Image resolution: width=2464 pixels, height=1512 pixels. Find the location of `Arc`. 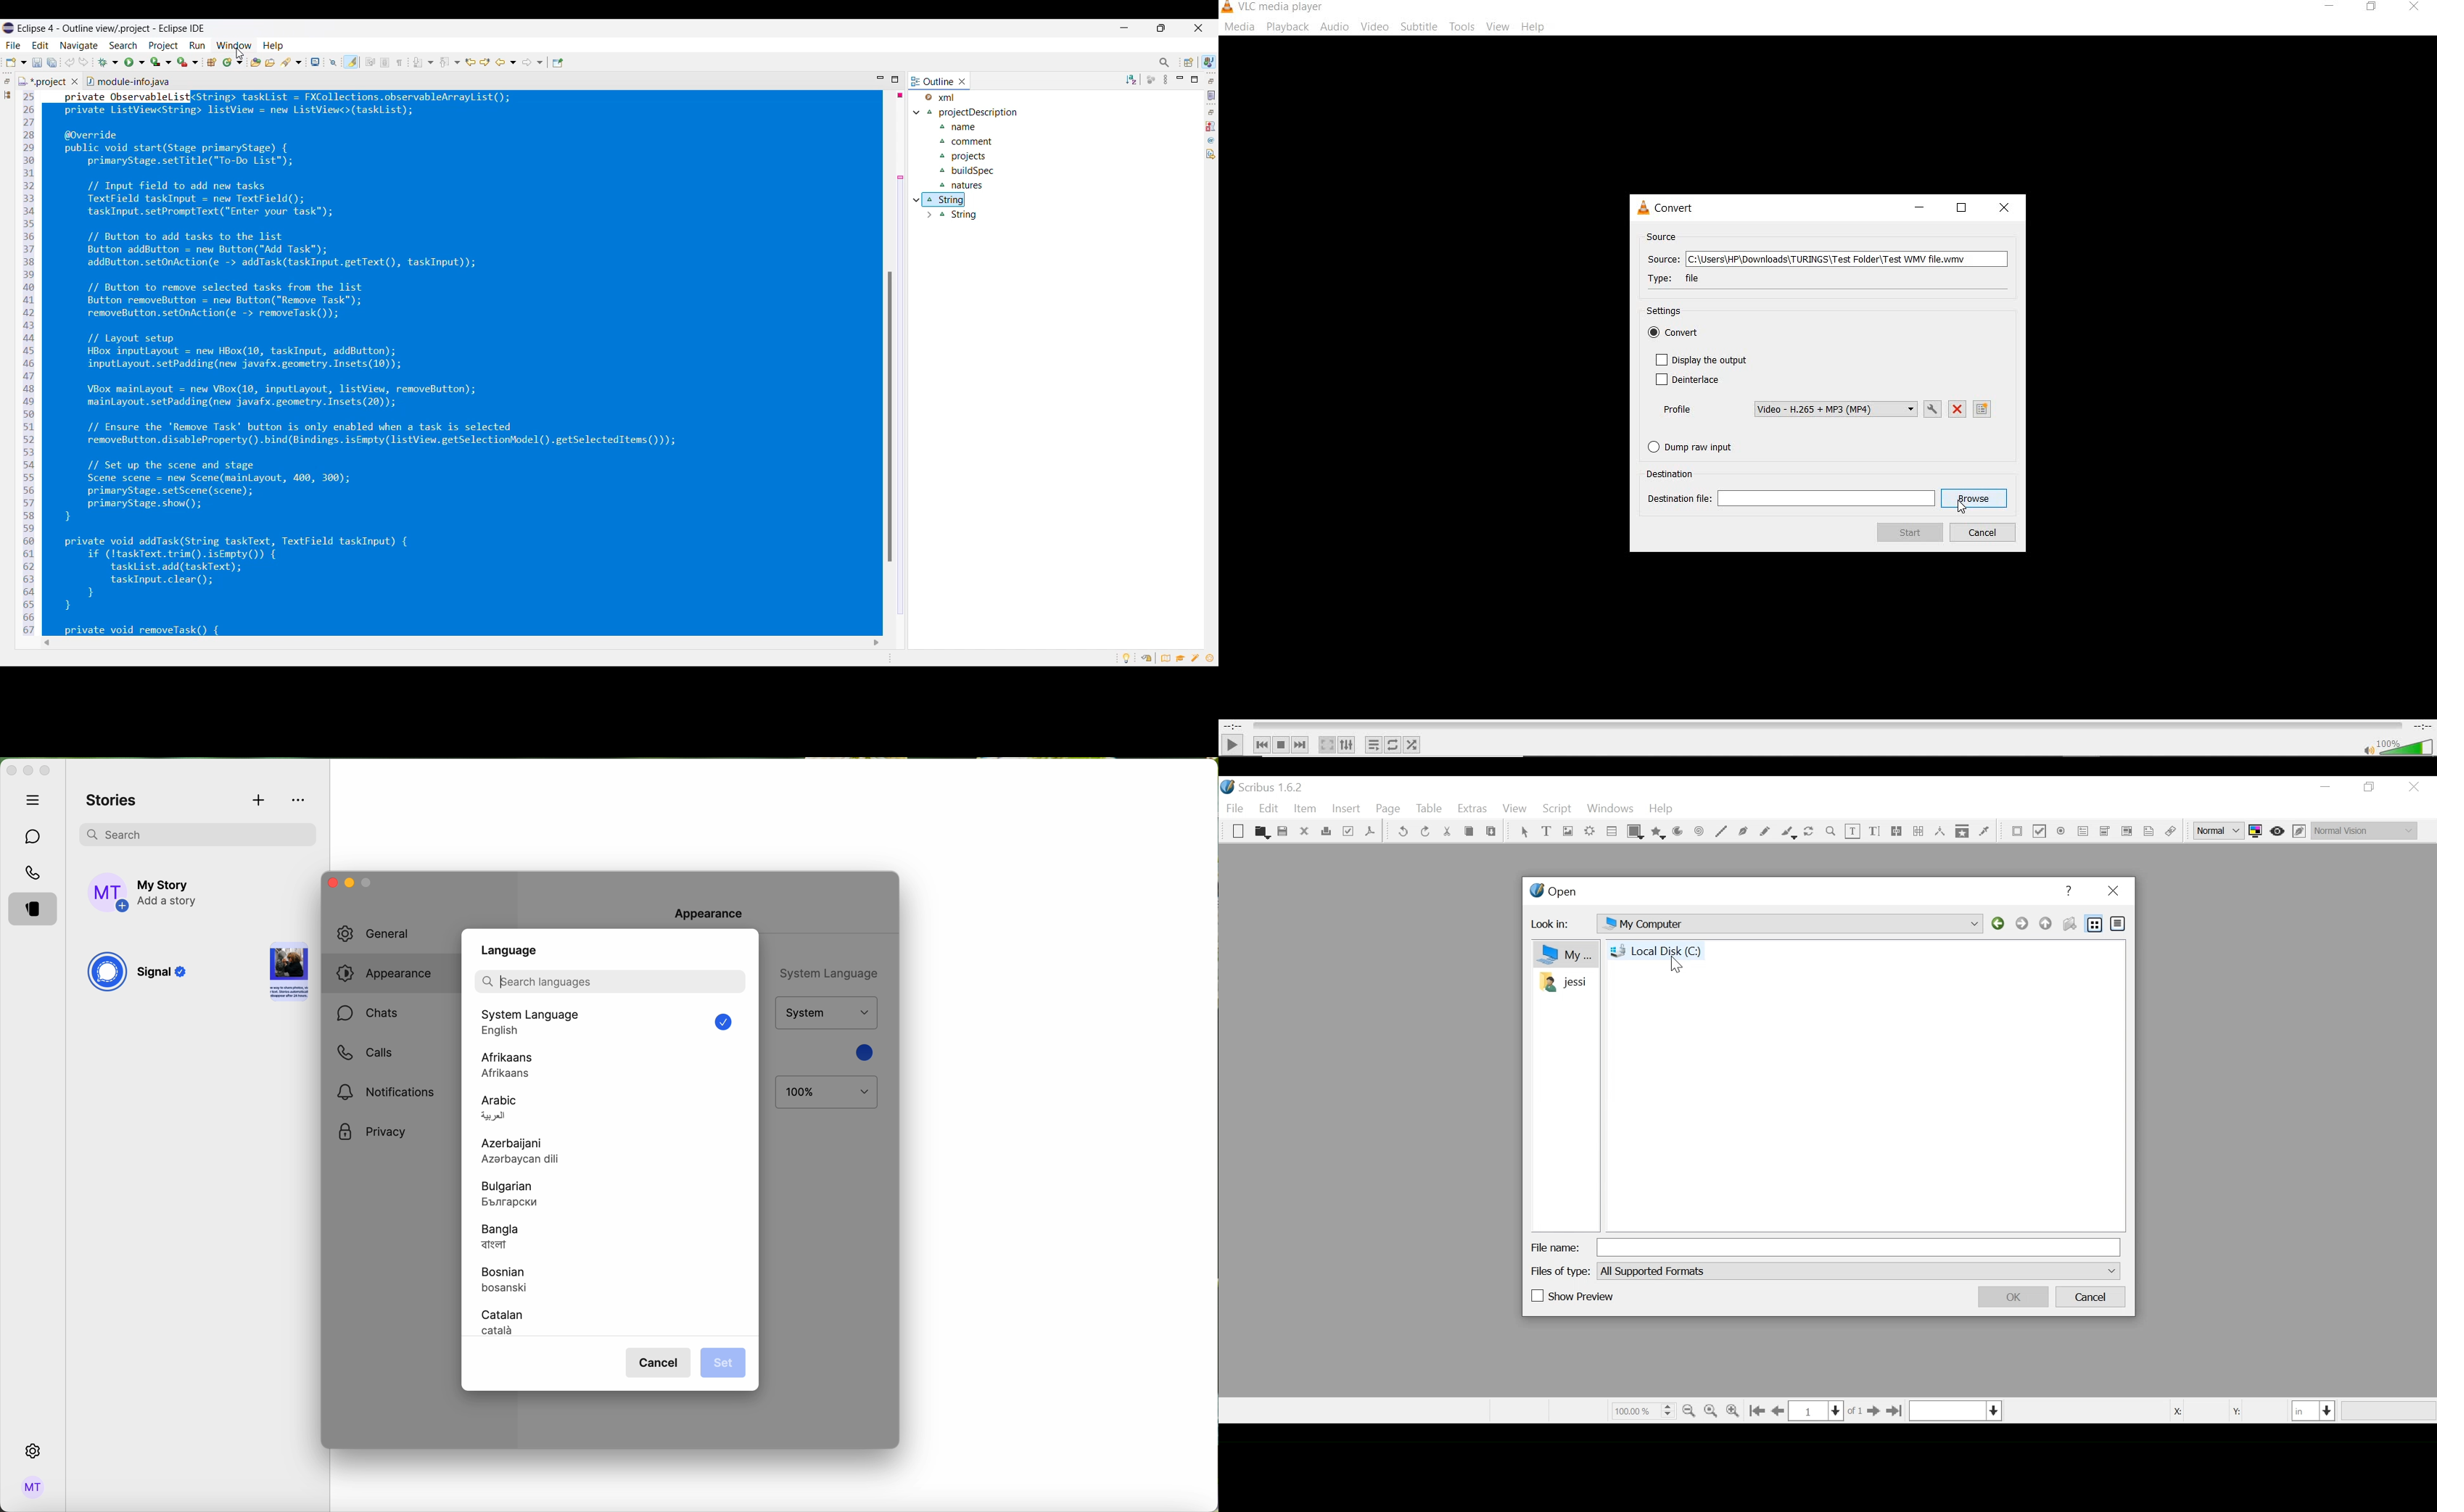

Arc is located at coordinates (1678, 833).